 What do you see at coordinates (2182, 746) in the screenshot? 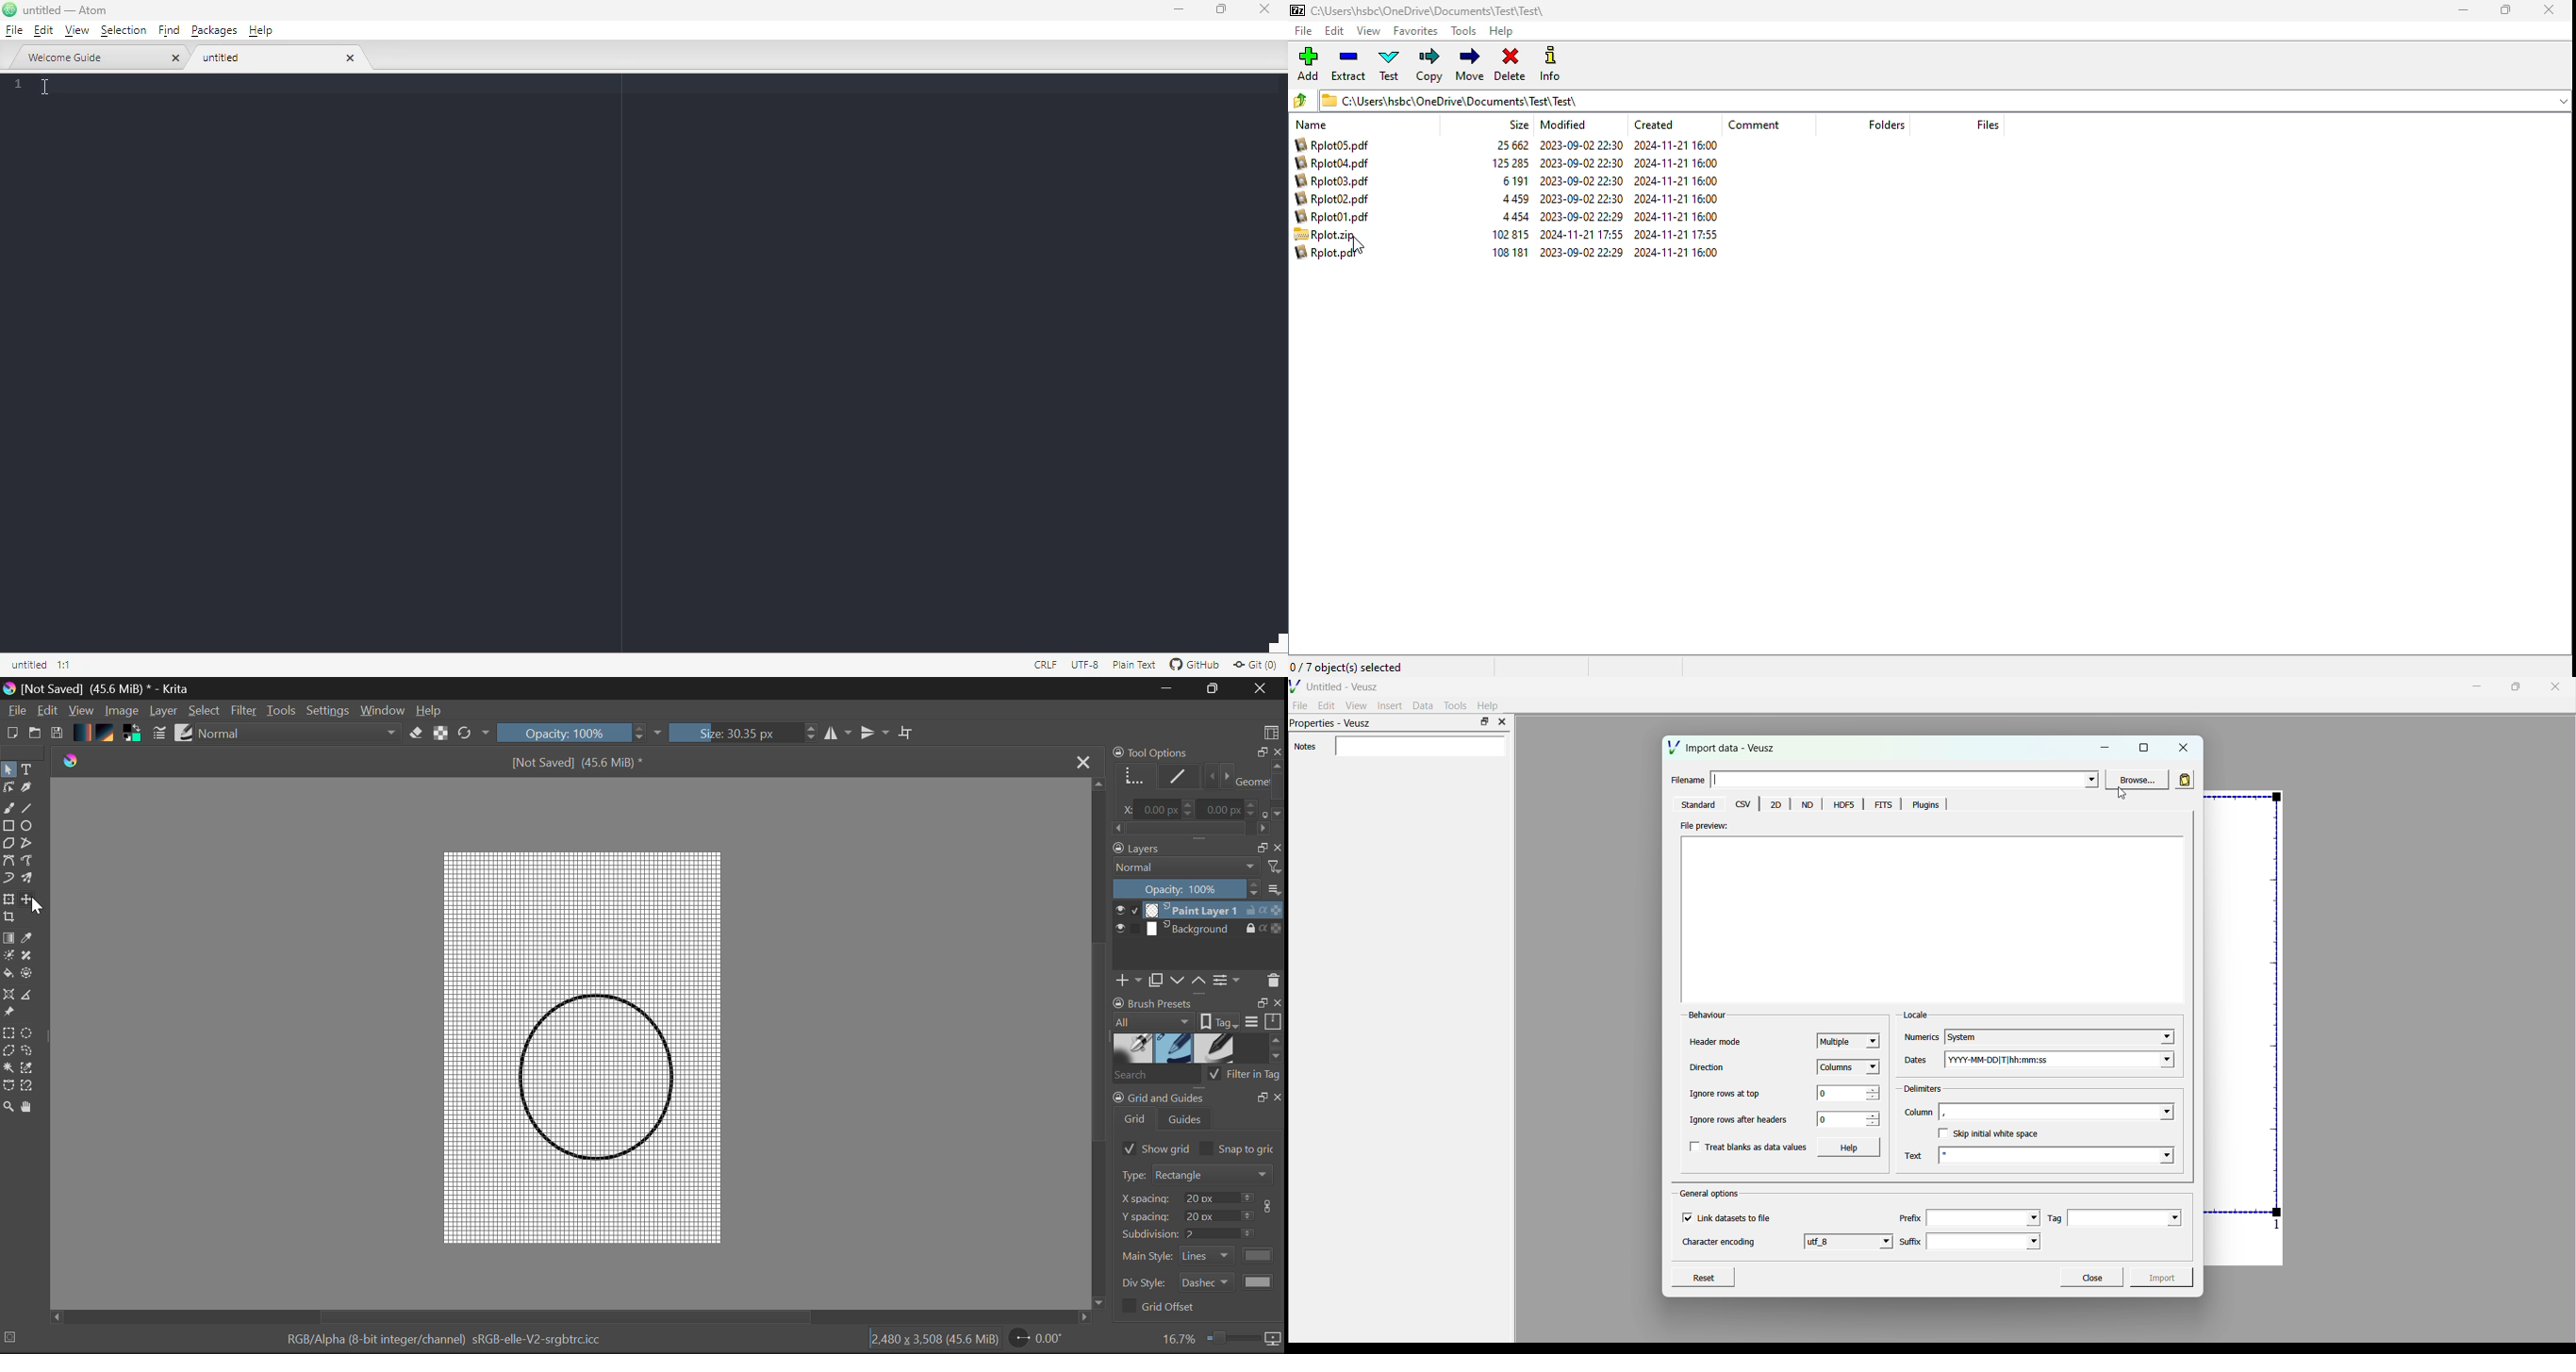
I see `close` at bounding box center [2182, 746].